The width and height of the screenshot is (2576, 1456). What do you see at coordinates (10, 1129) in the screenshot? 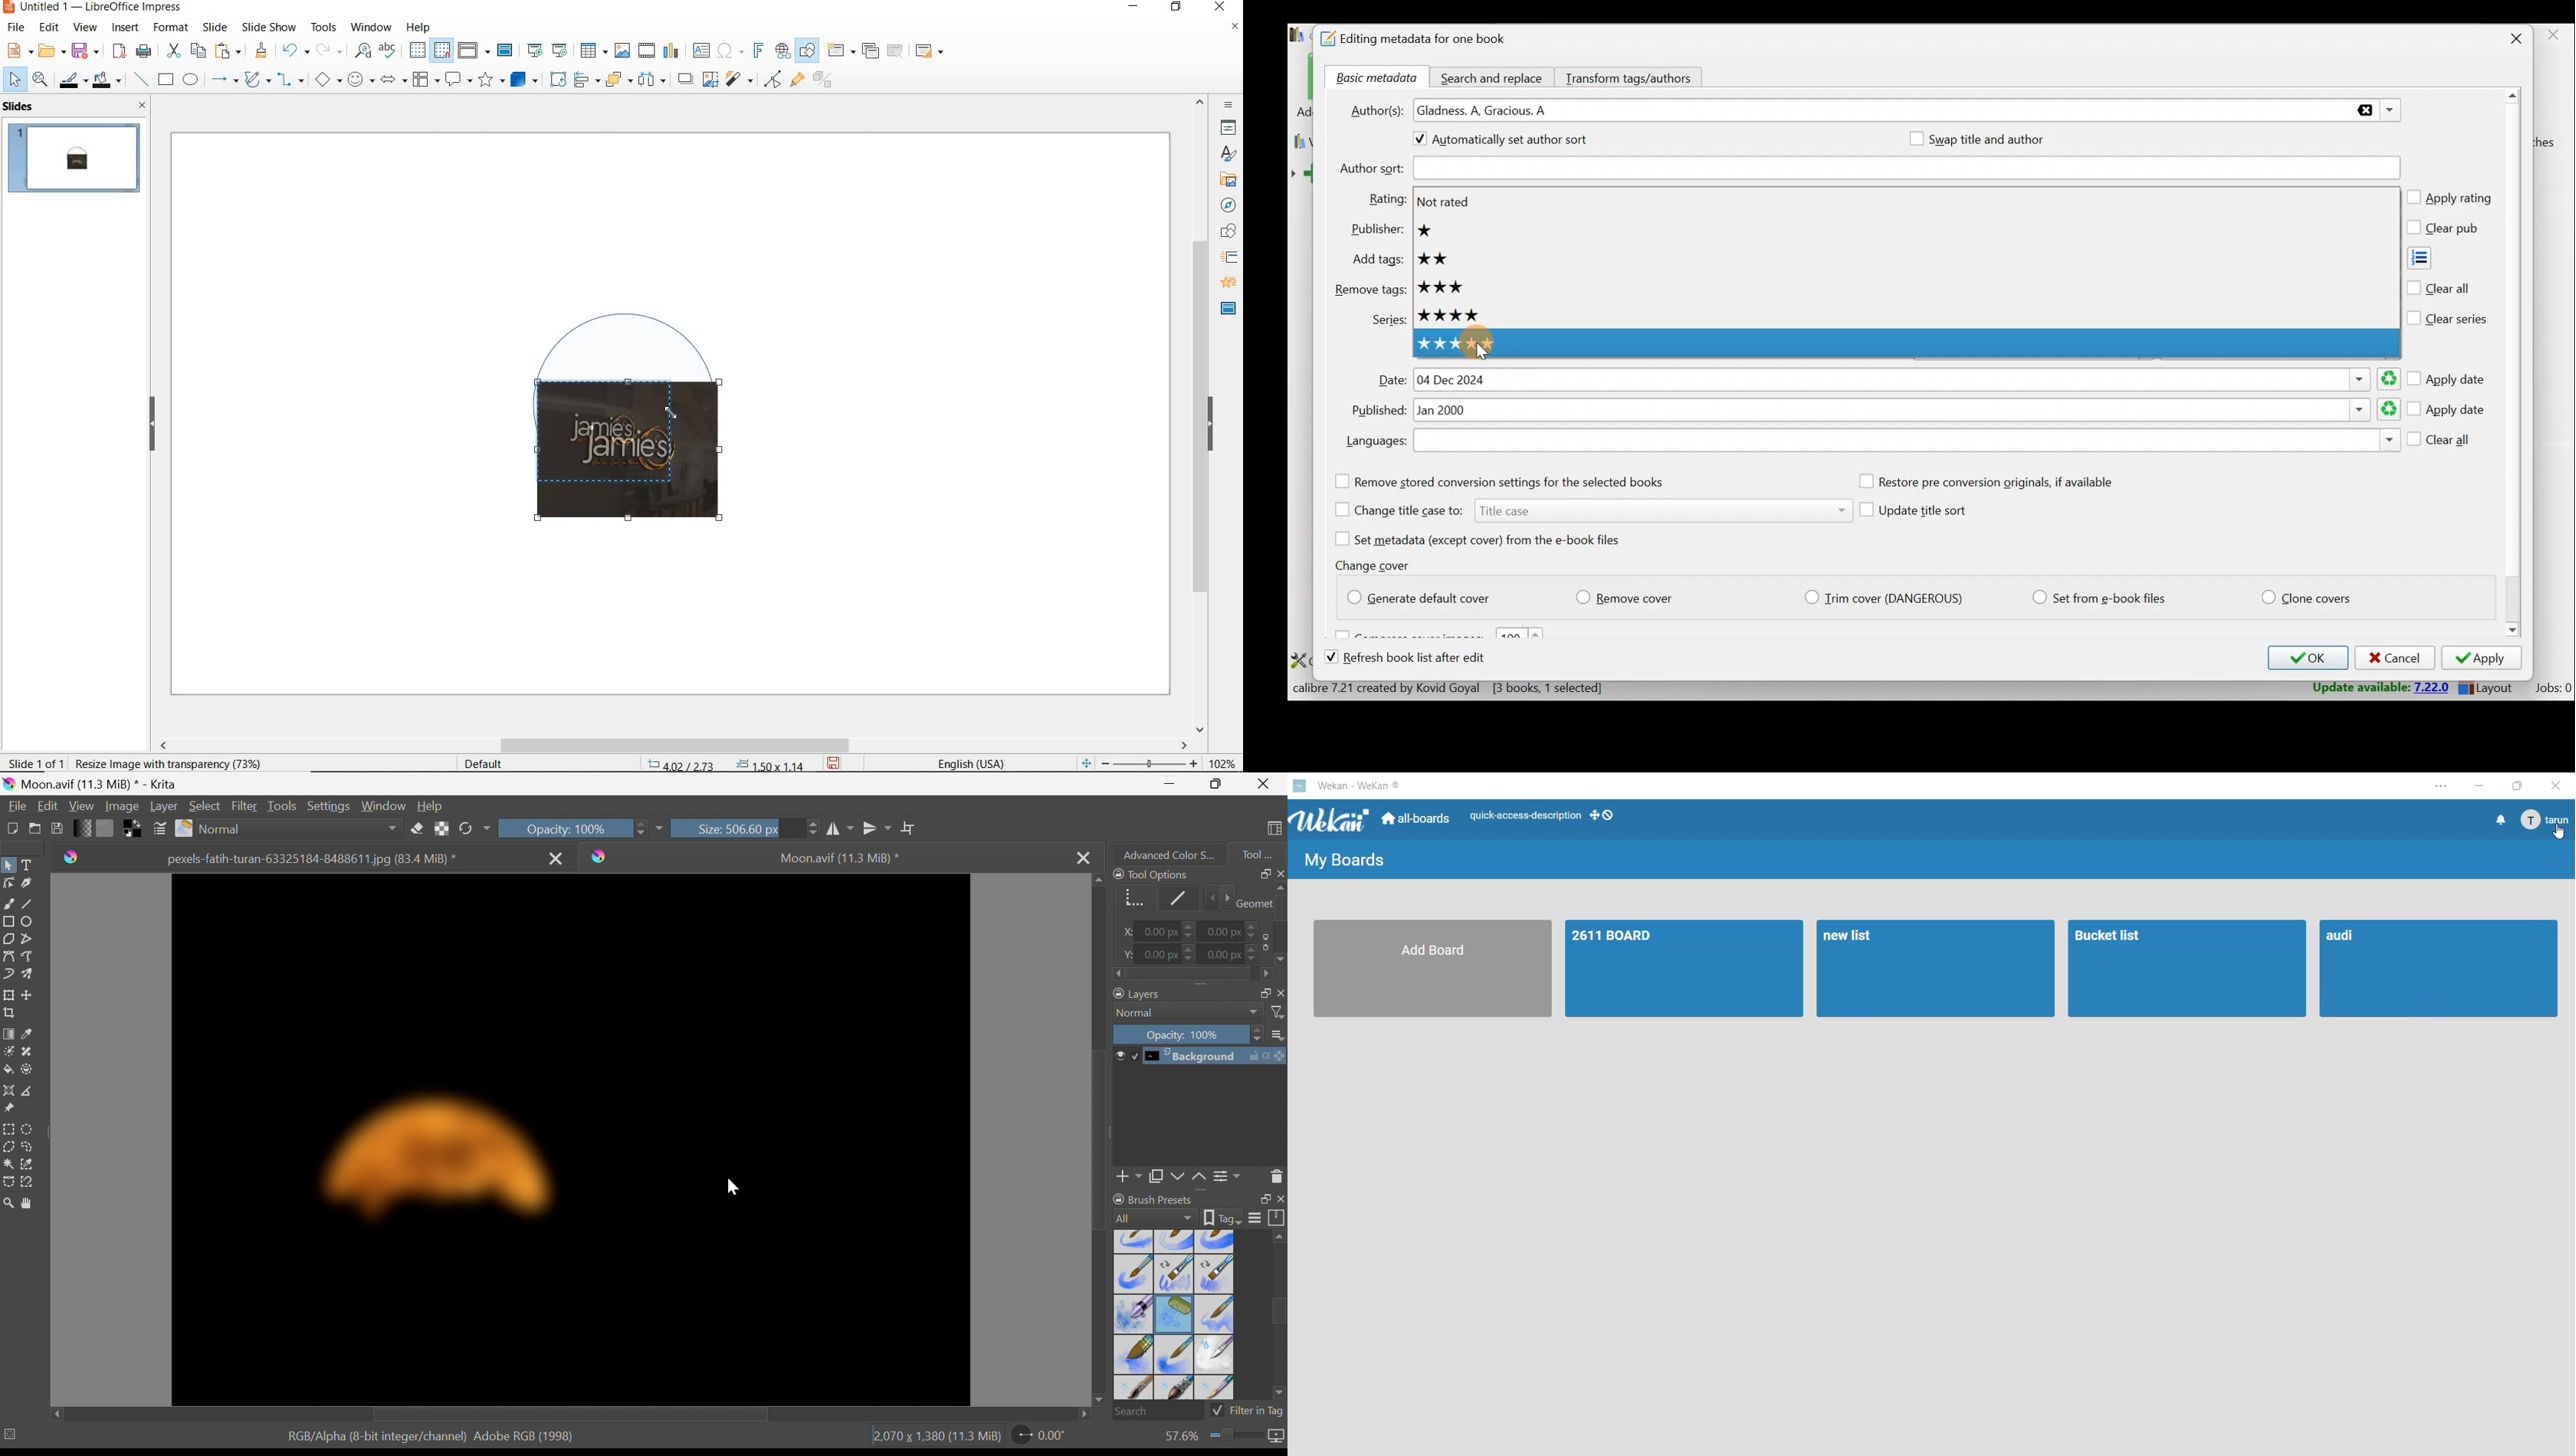
I see `Rectangular selection tool` at bounding box center [10, 1129].